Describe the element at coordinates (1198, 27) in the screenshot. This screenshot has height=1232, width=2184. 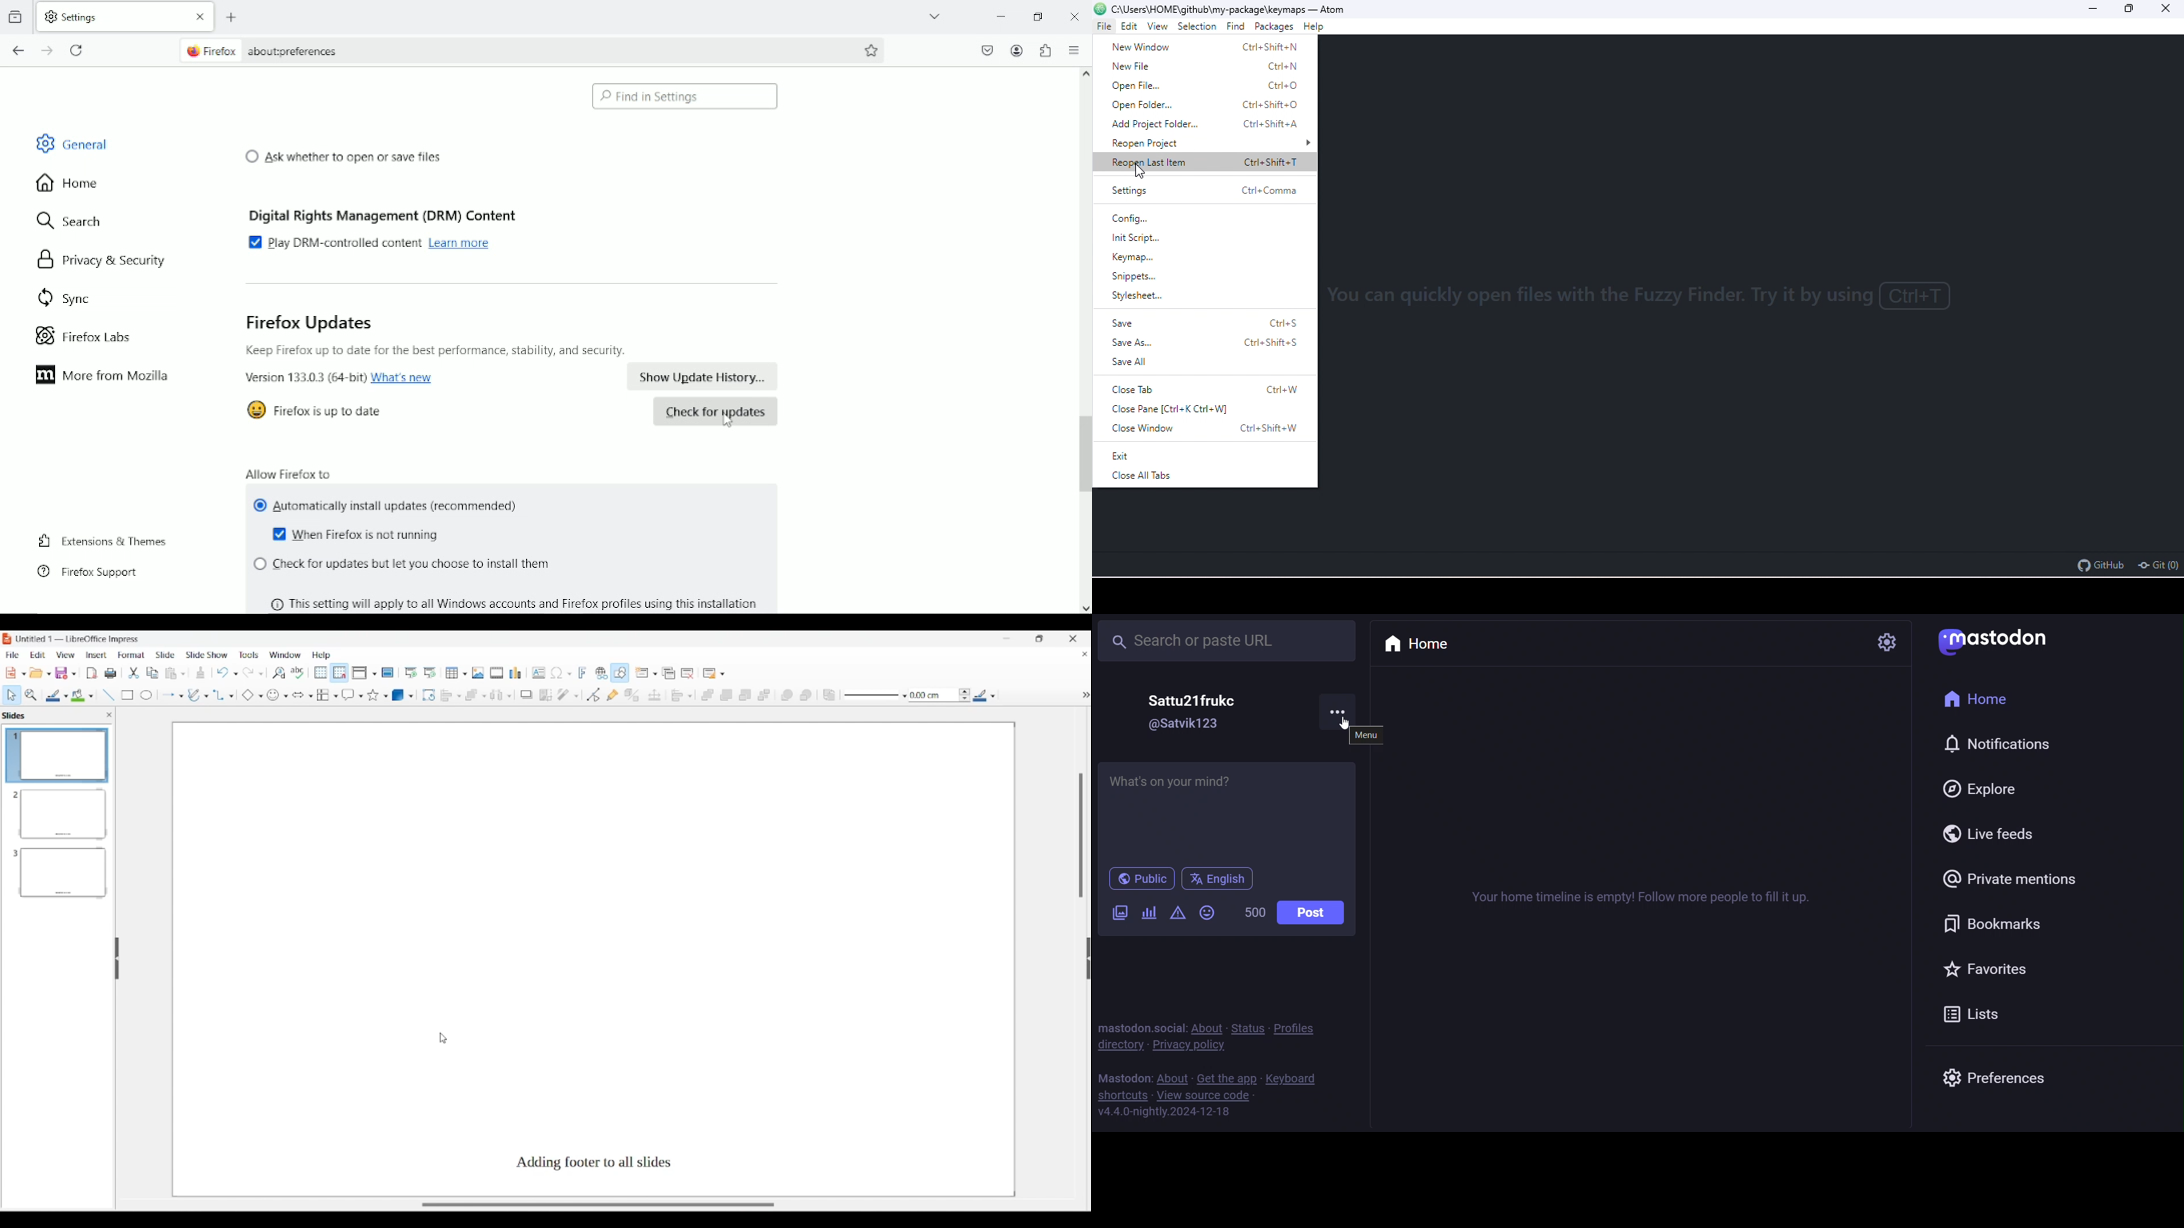
I see `selection` at that location.